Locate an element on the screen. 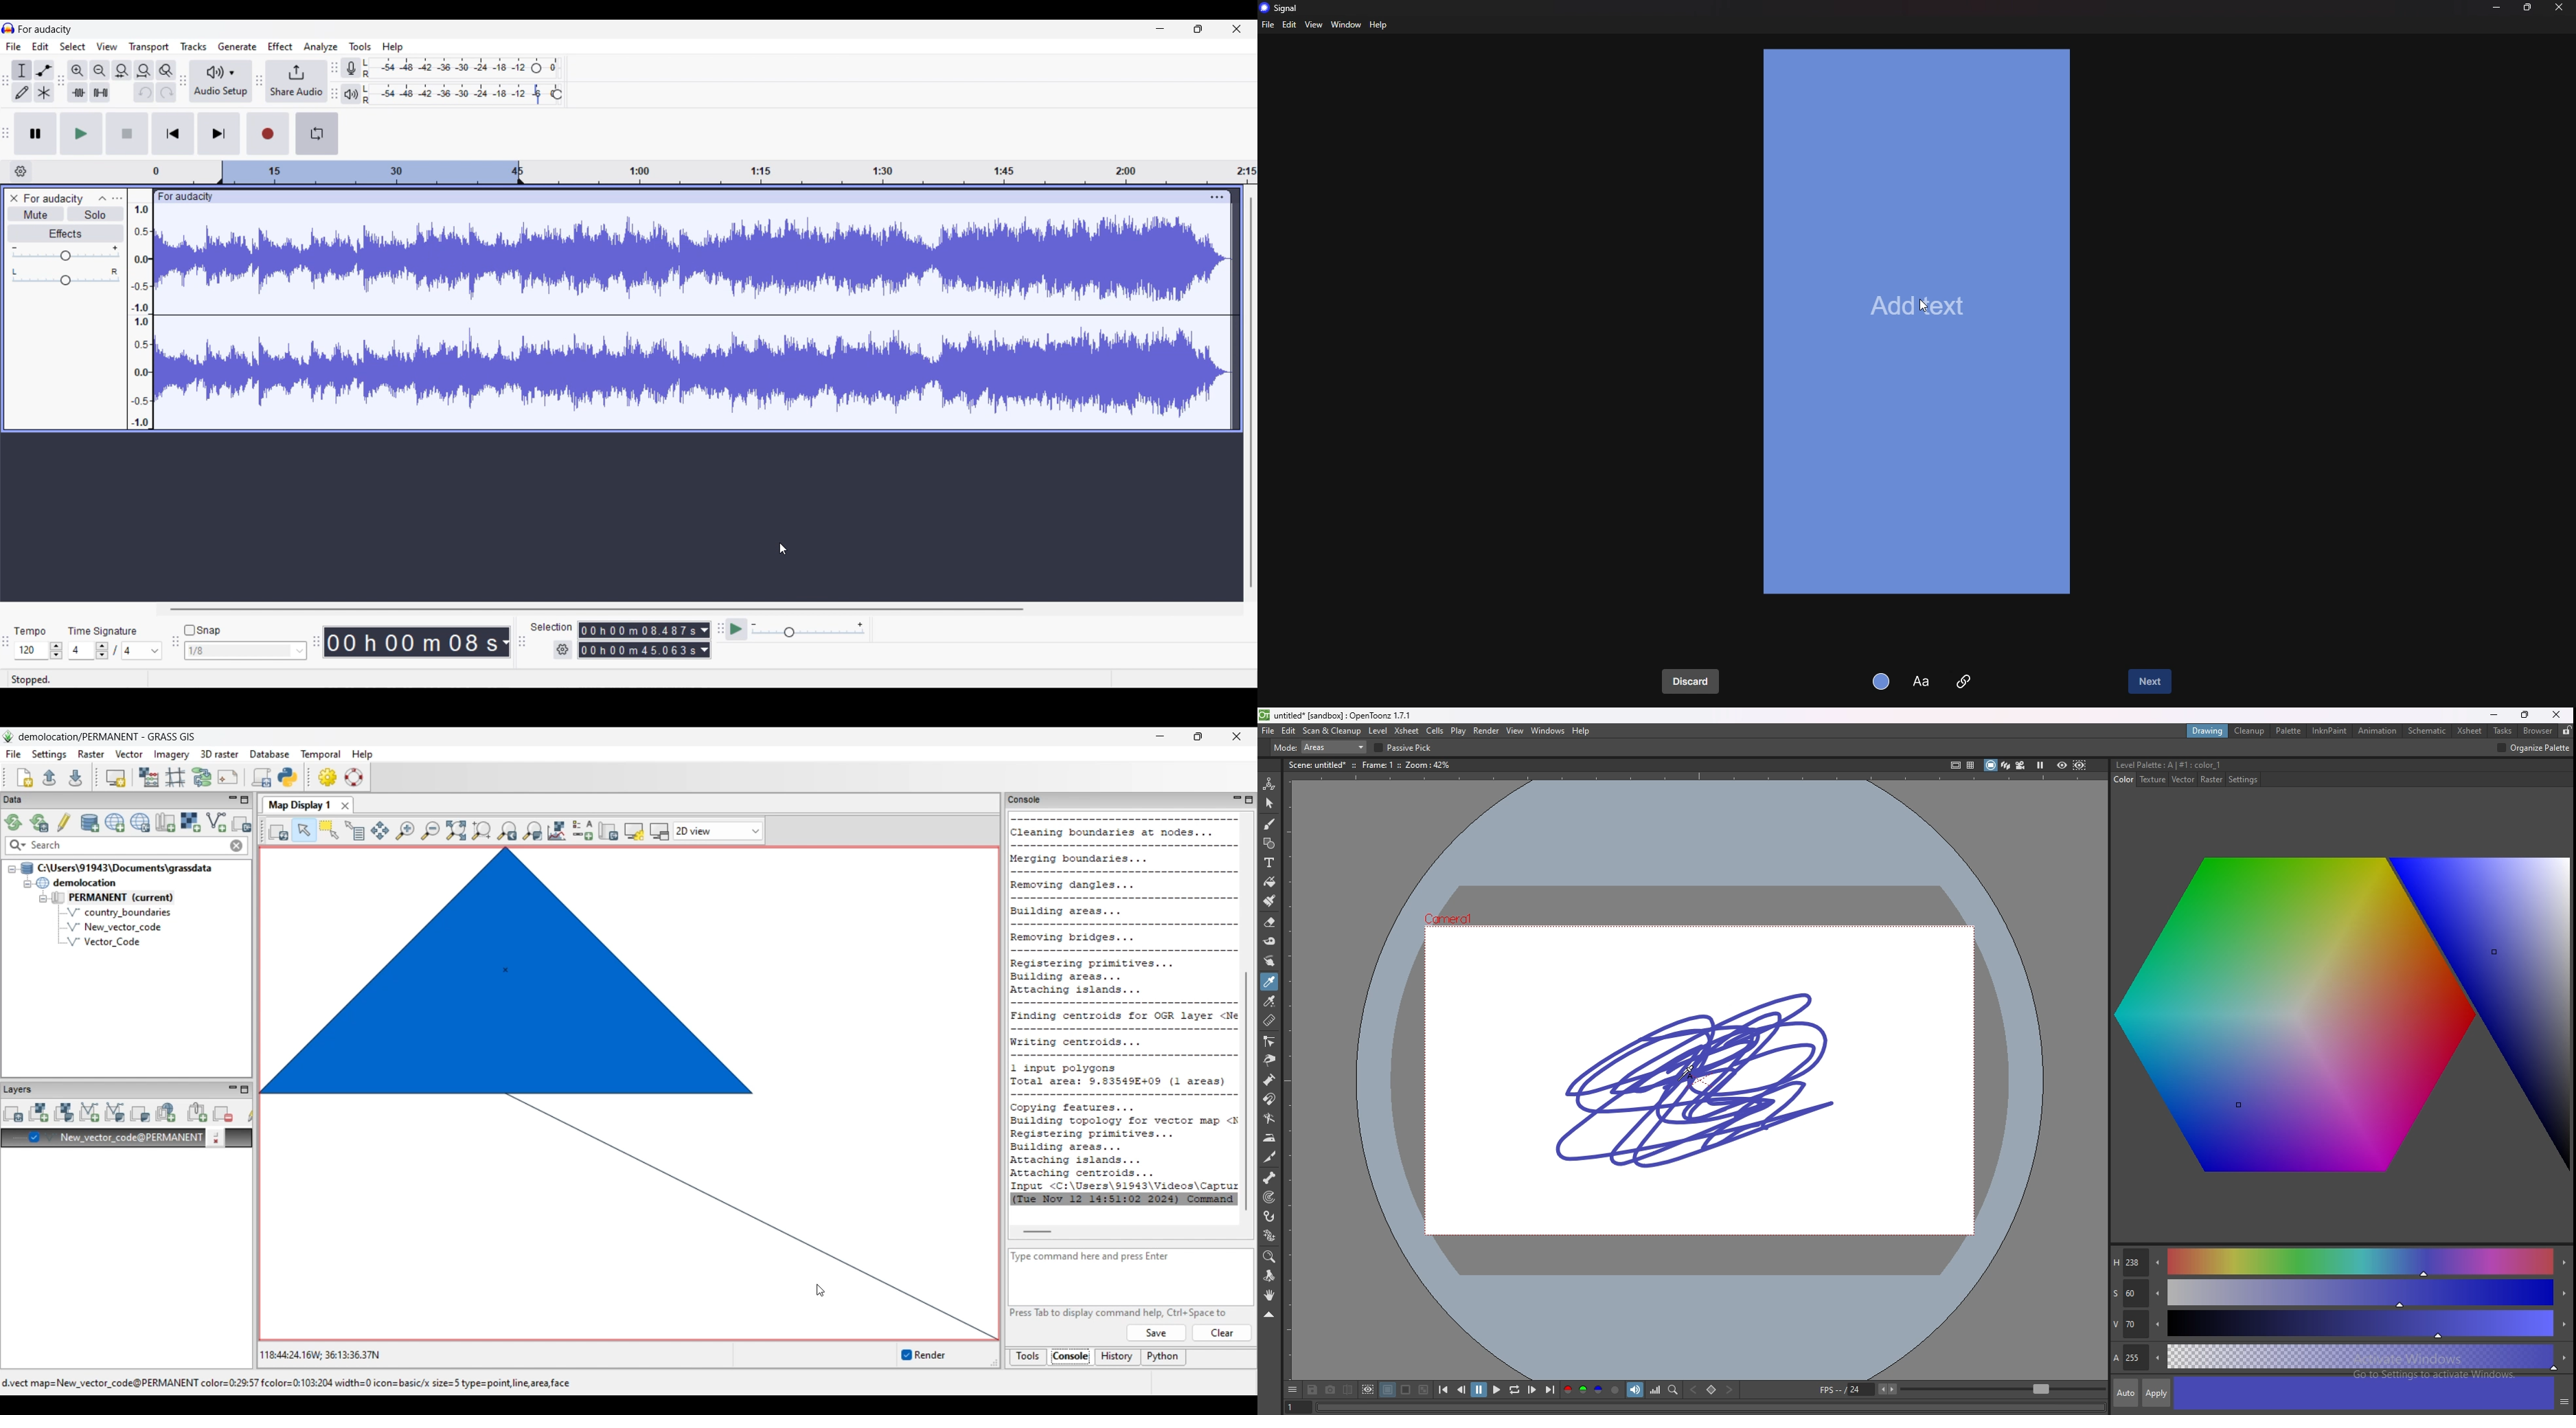 The height and width of the screenshot is (1428, 2576). window is located at coordinates (1345, 25).